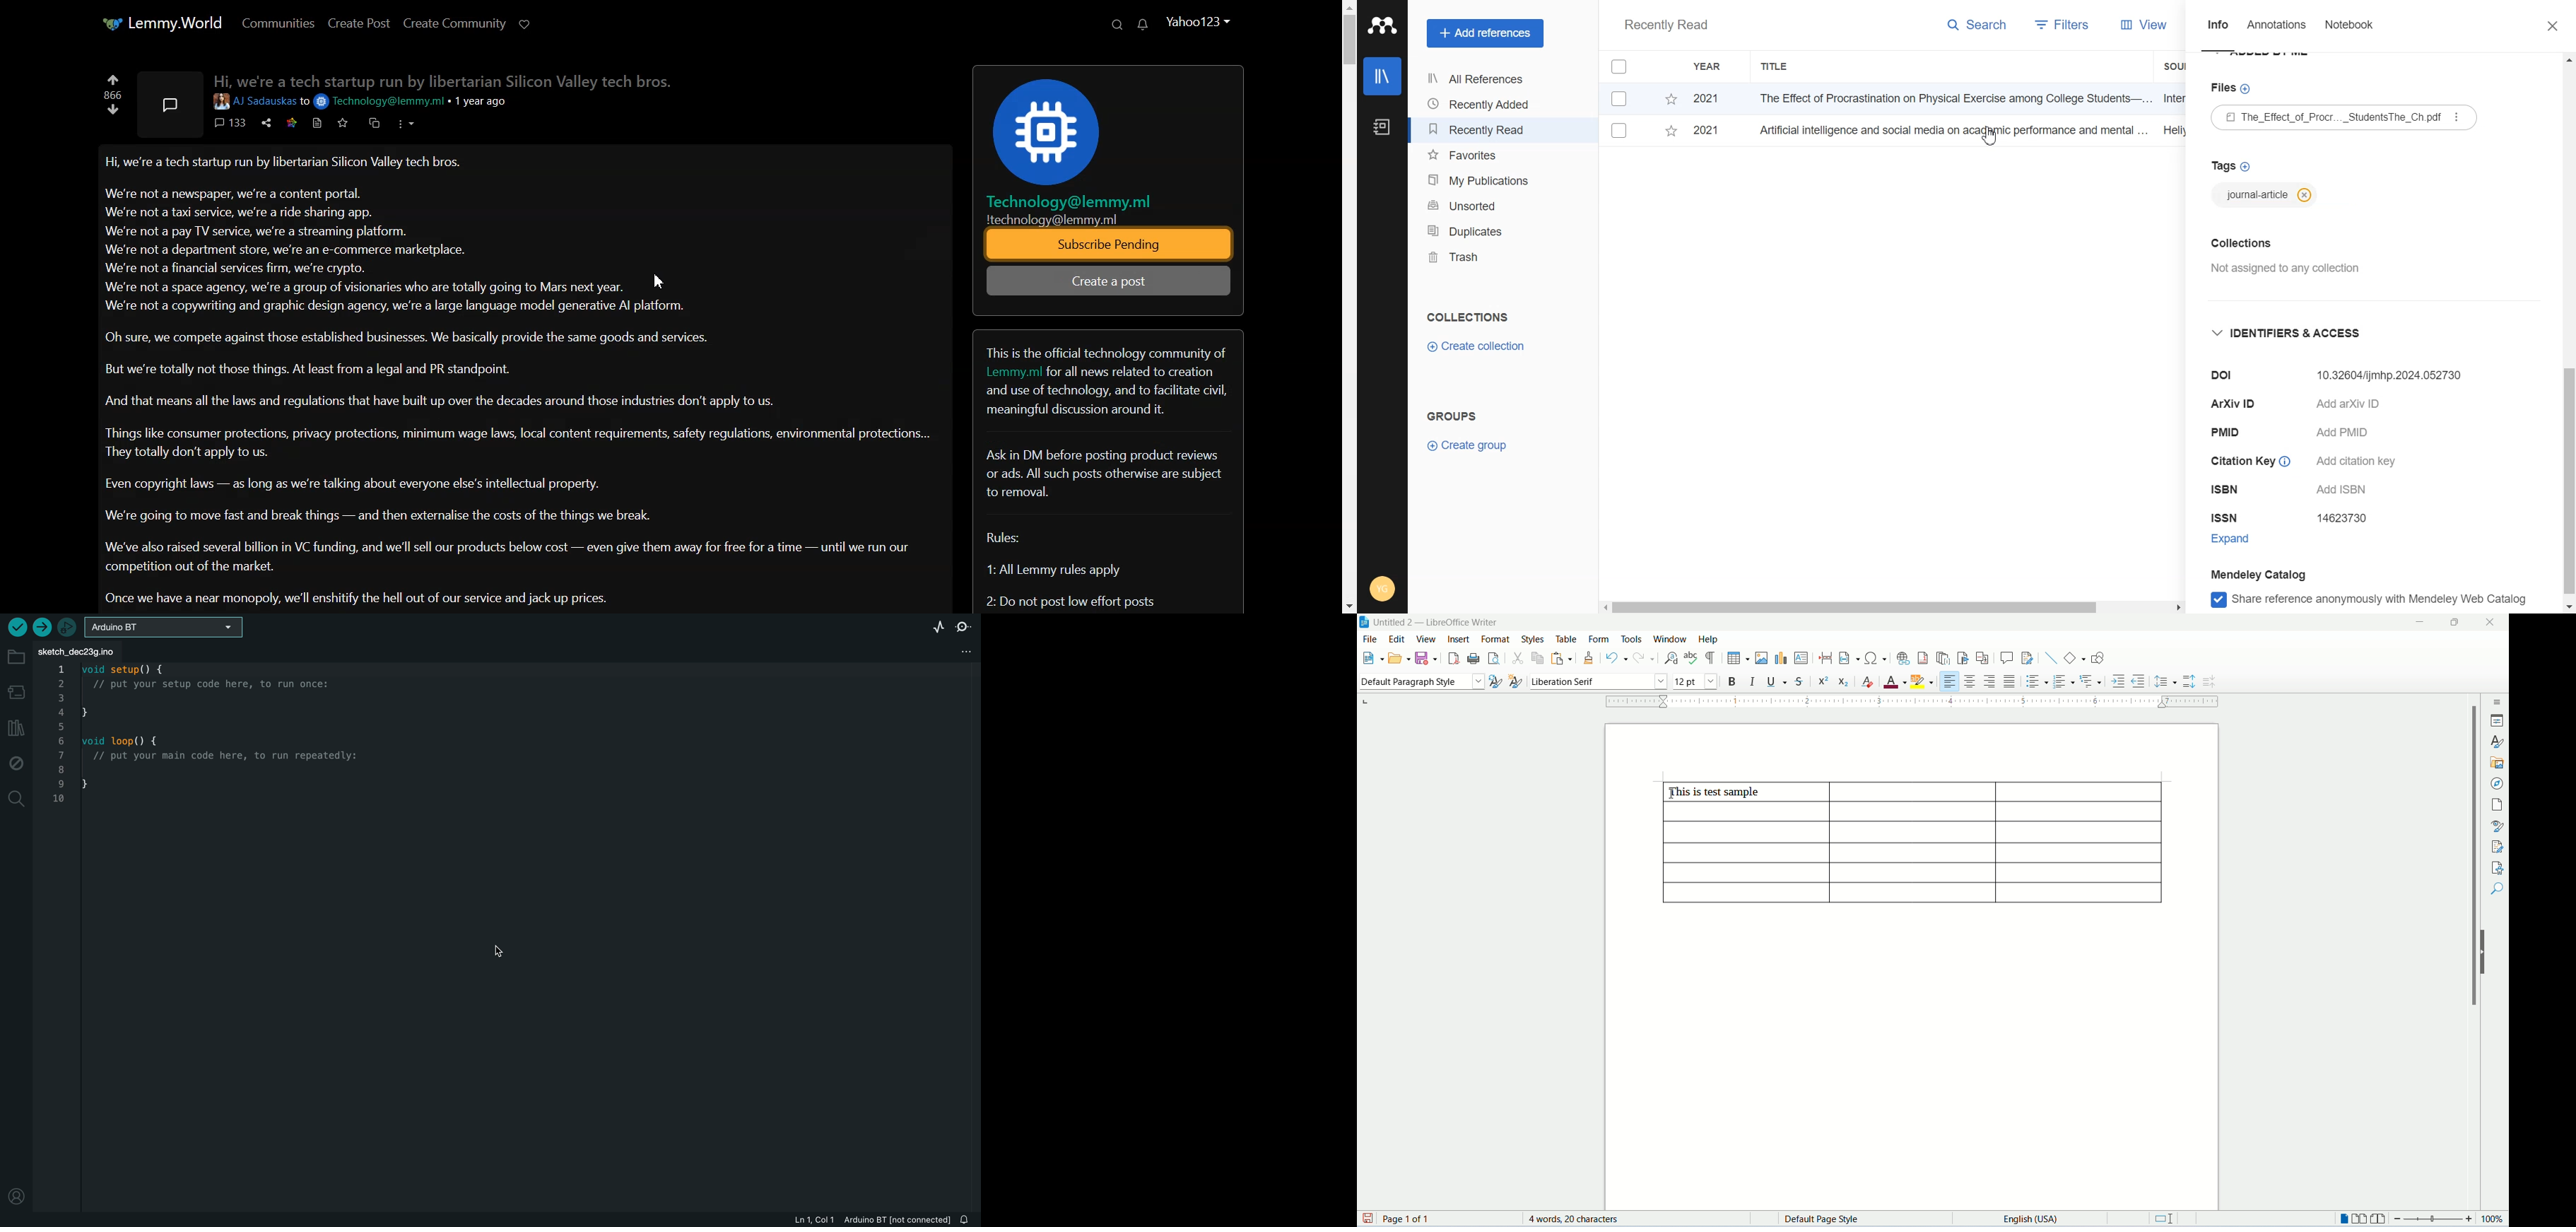 The height and width of the screenshot is (1232, 2576). Describe the element at coordinates (1400, 659) in the screenshot. I see `open` at that location.